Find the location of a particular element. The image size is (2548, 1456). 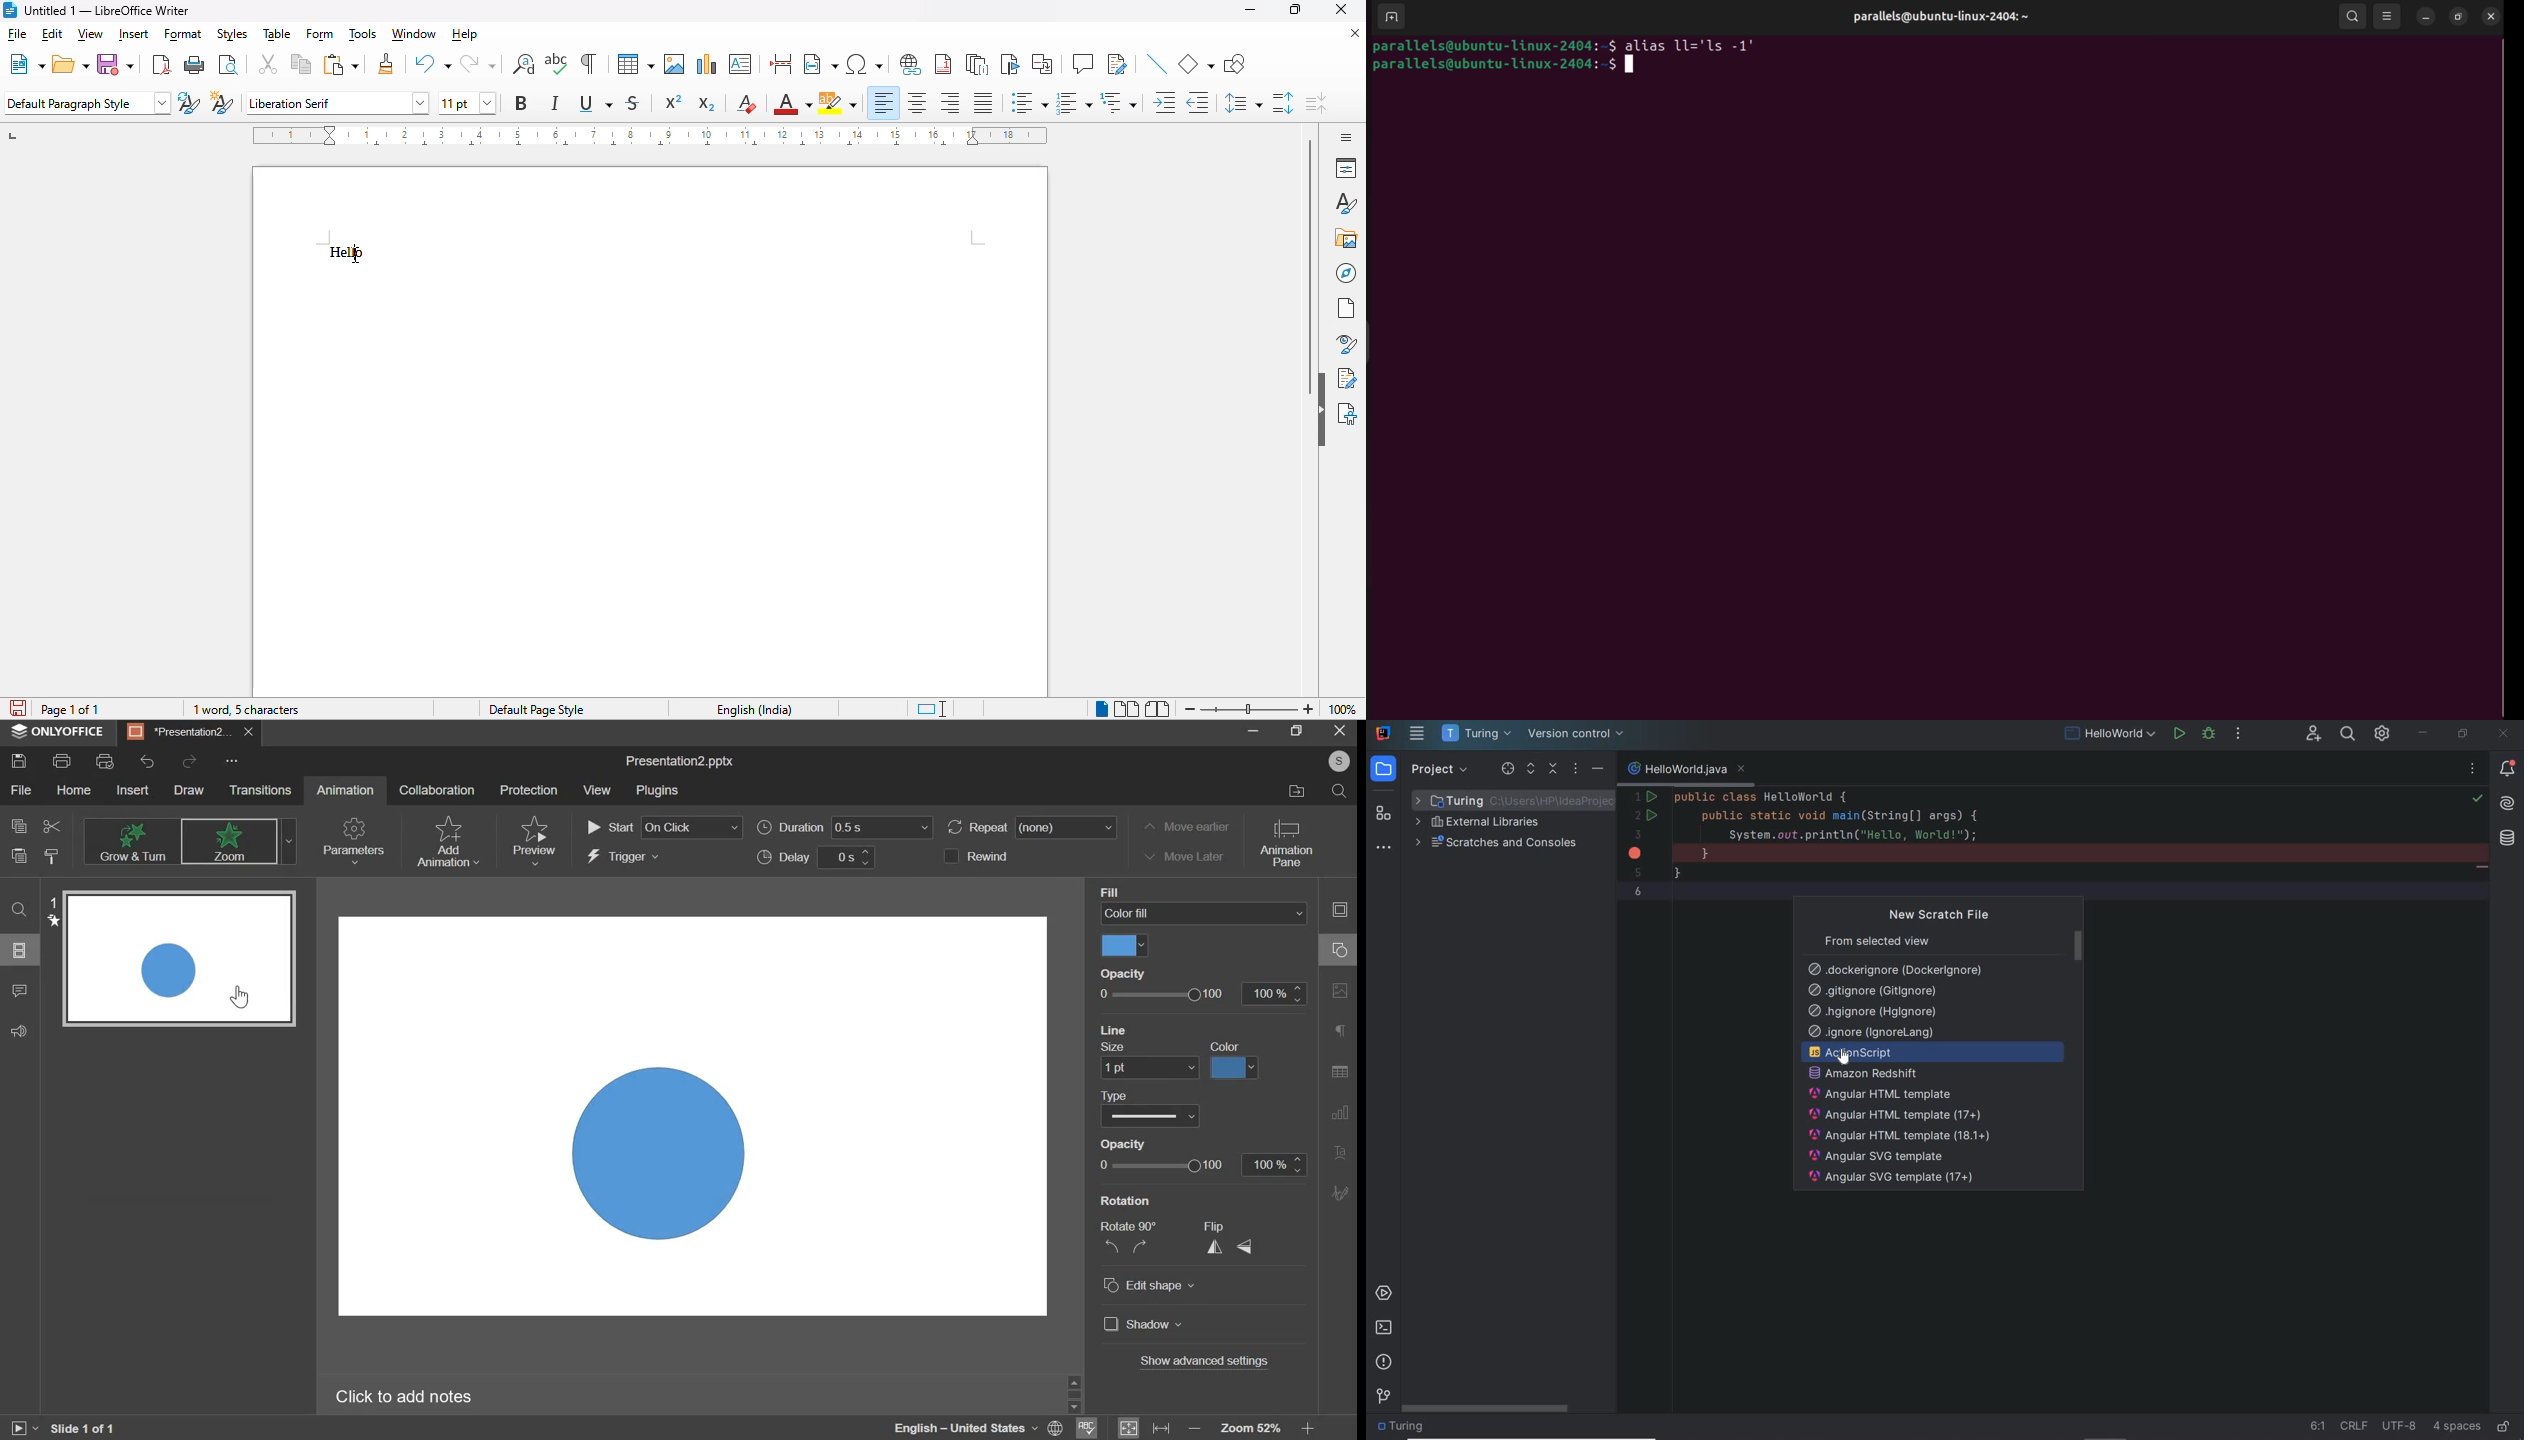

toggle print preview is located at coordinates (230, 64).